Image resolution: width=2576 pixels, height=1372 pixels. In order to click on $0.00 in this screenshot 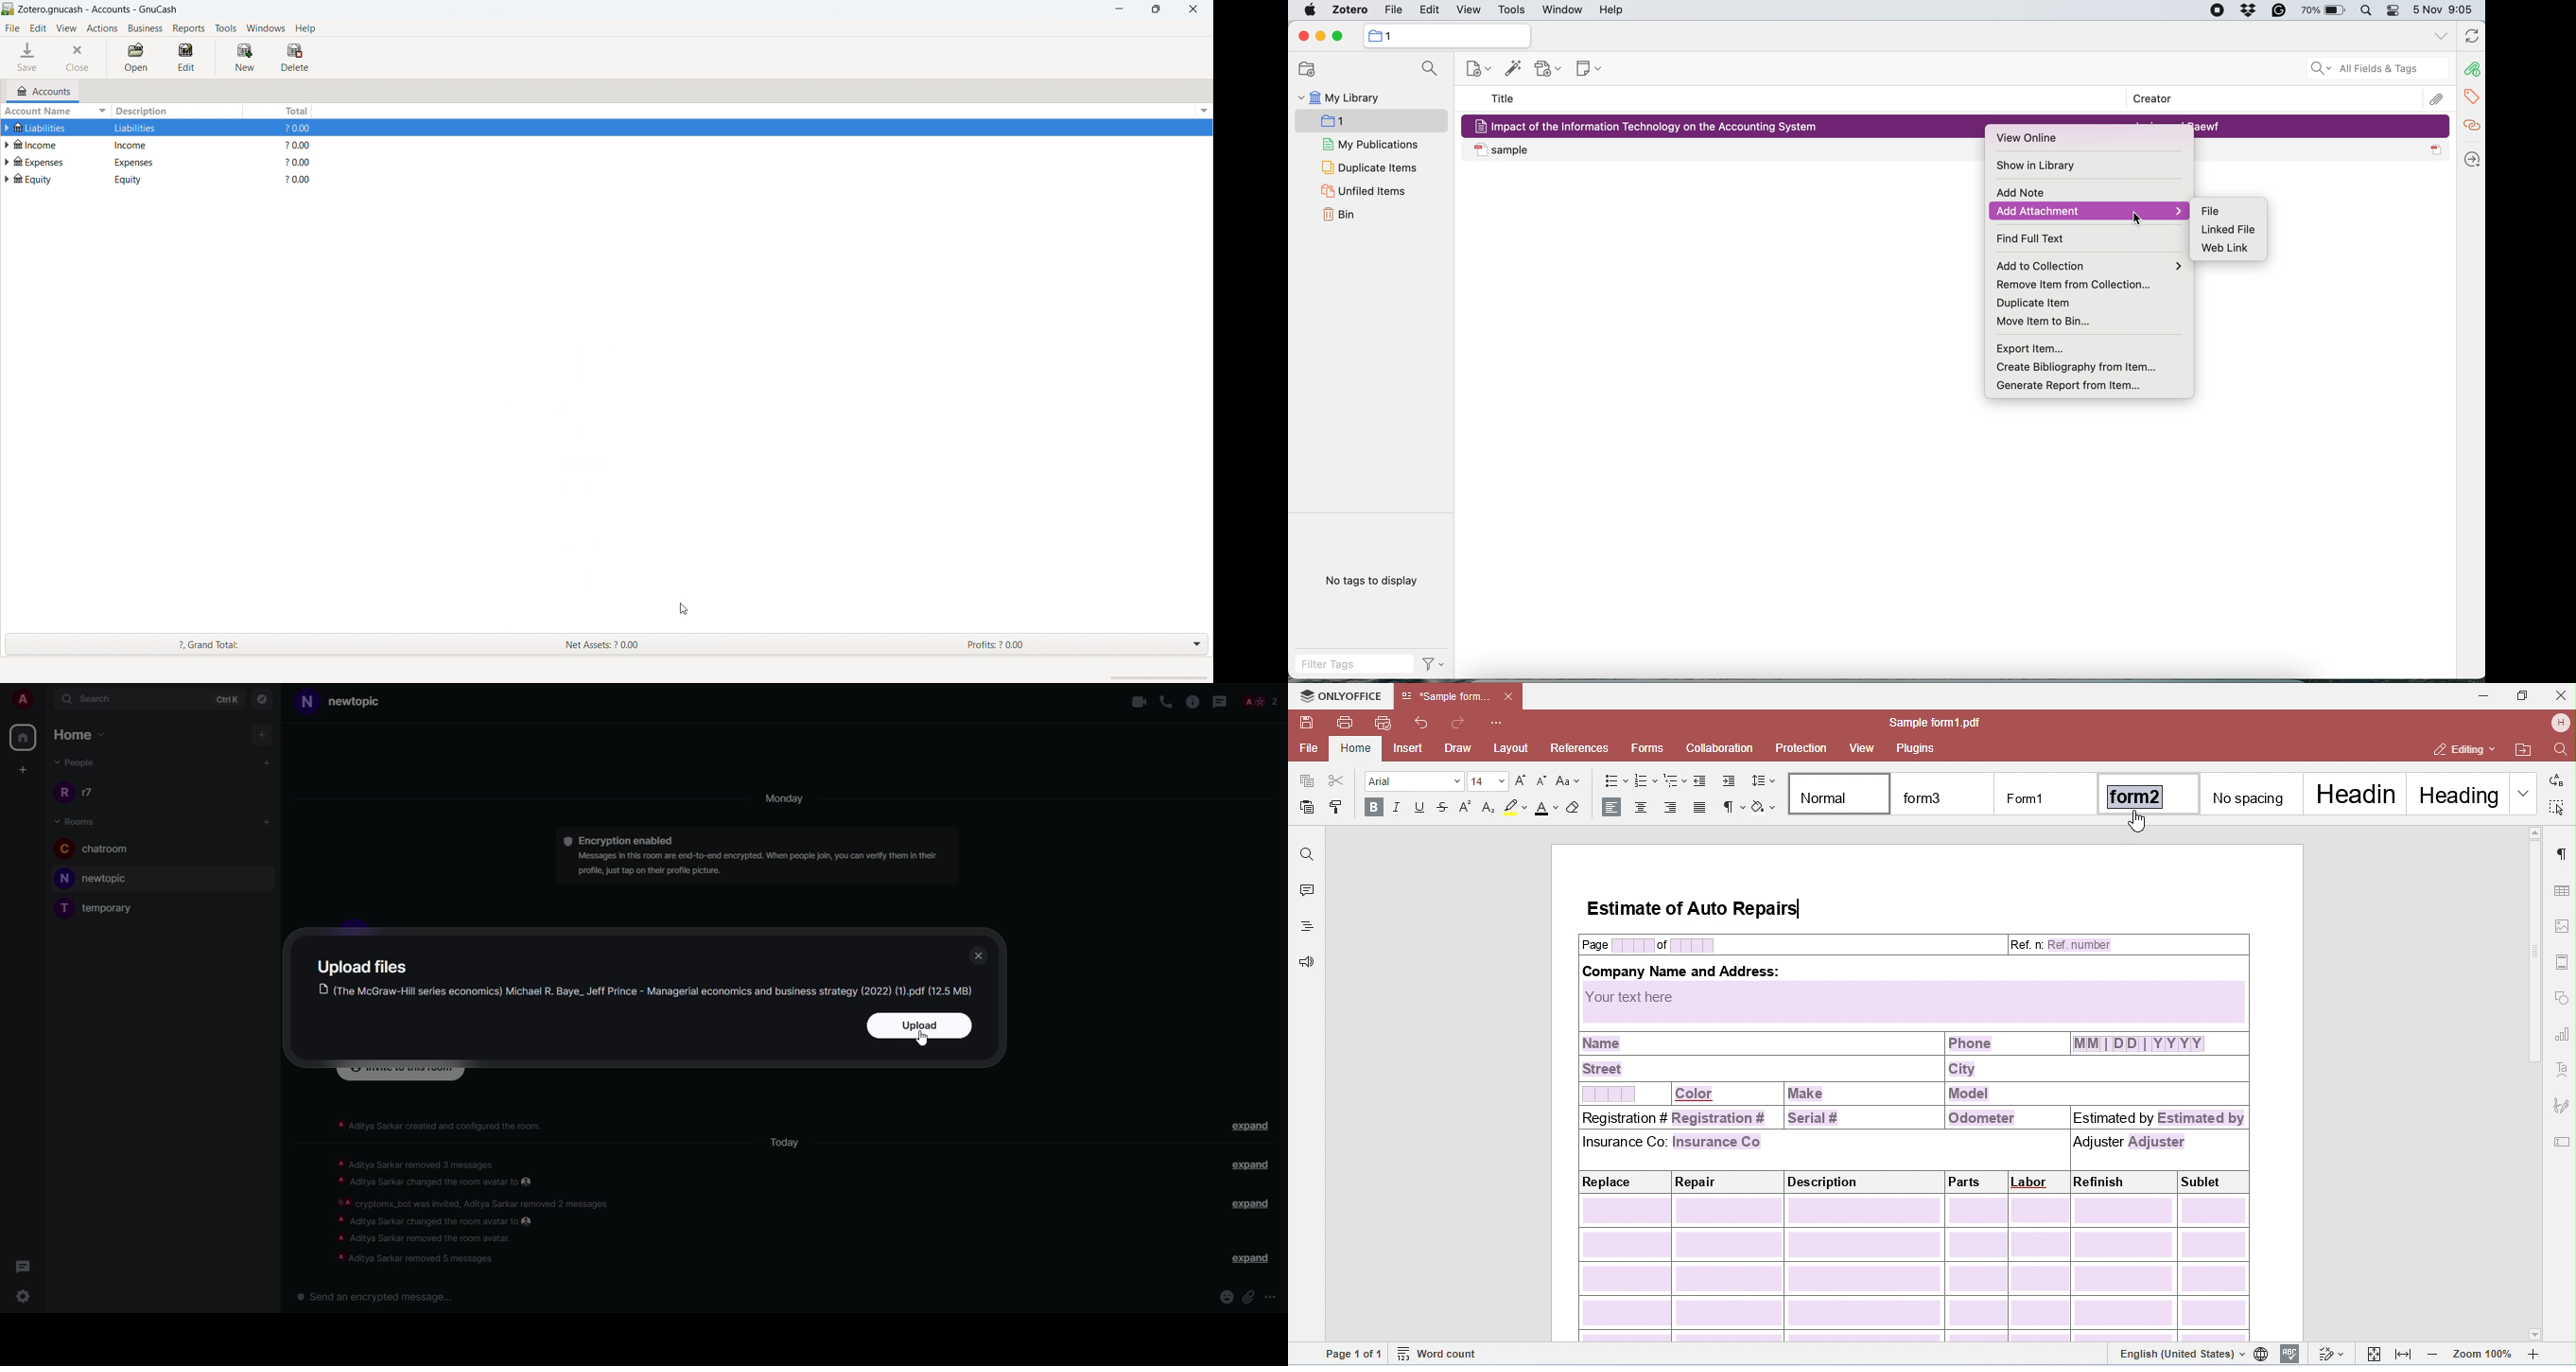, I will do `click(302, 145)`.